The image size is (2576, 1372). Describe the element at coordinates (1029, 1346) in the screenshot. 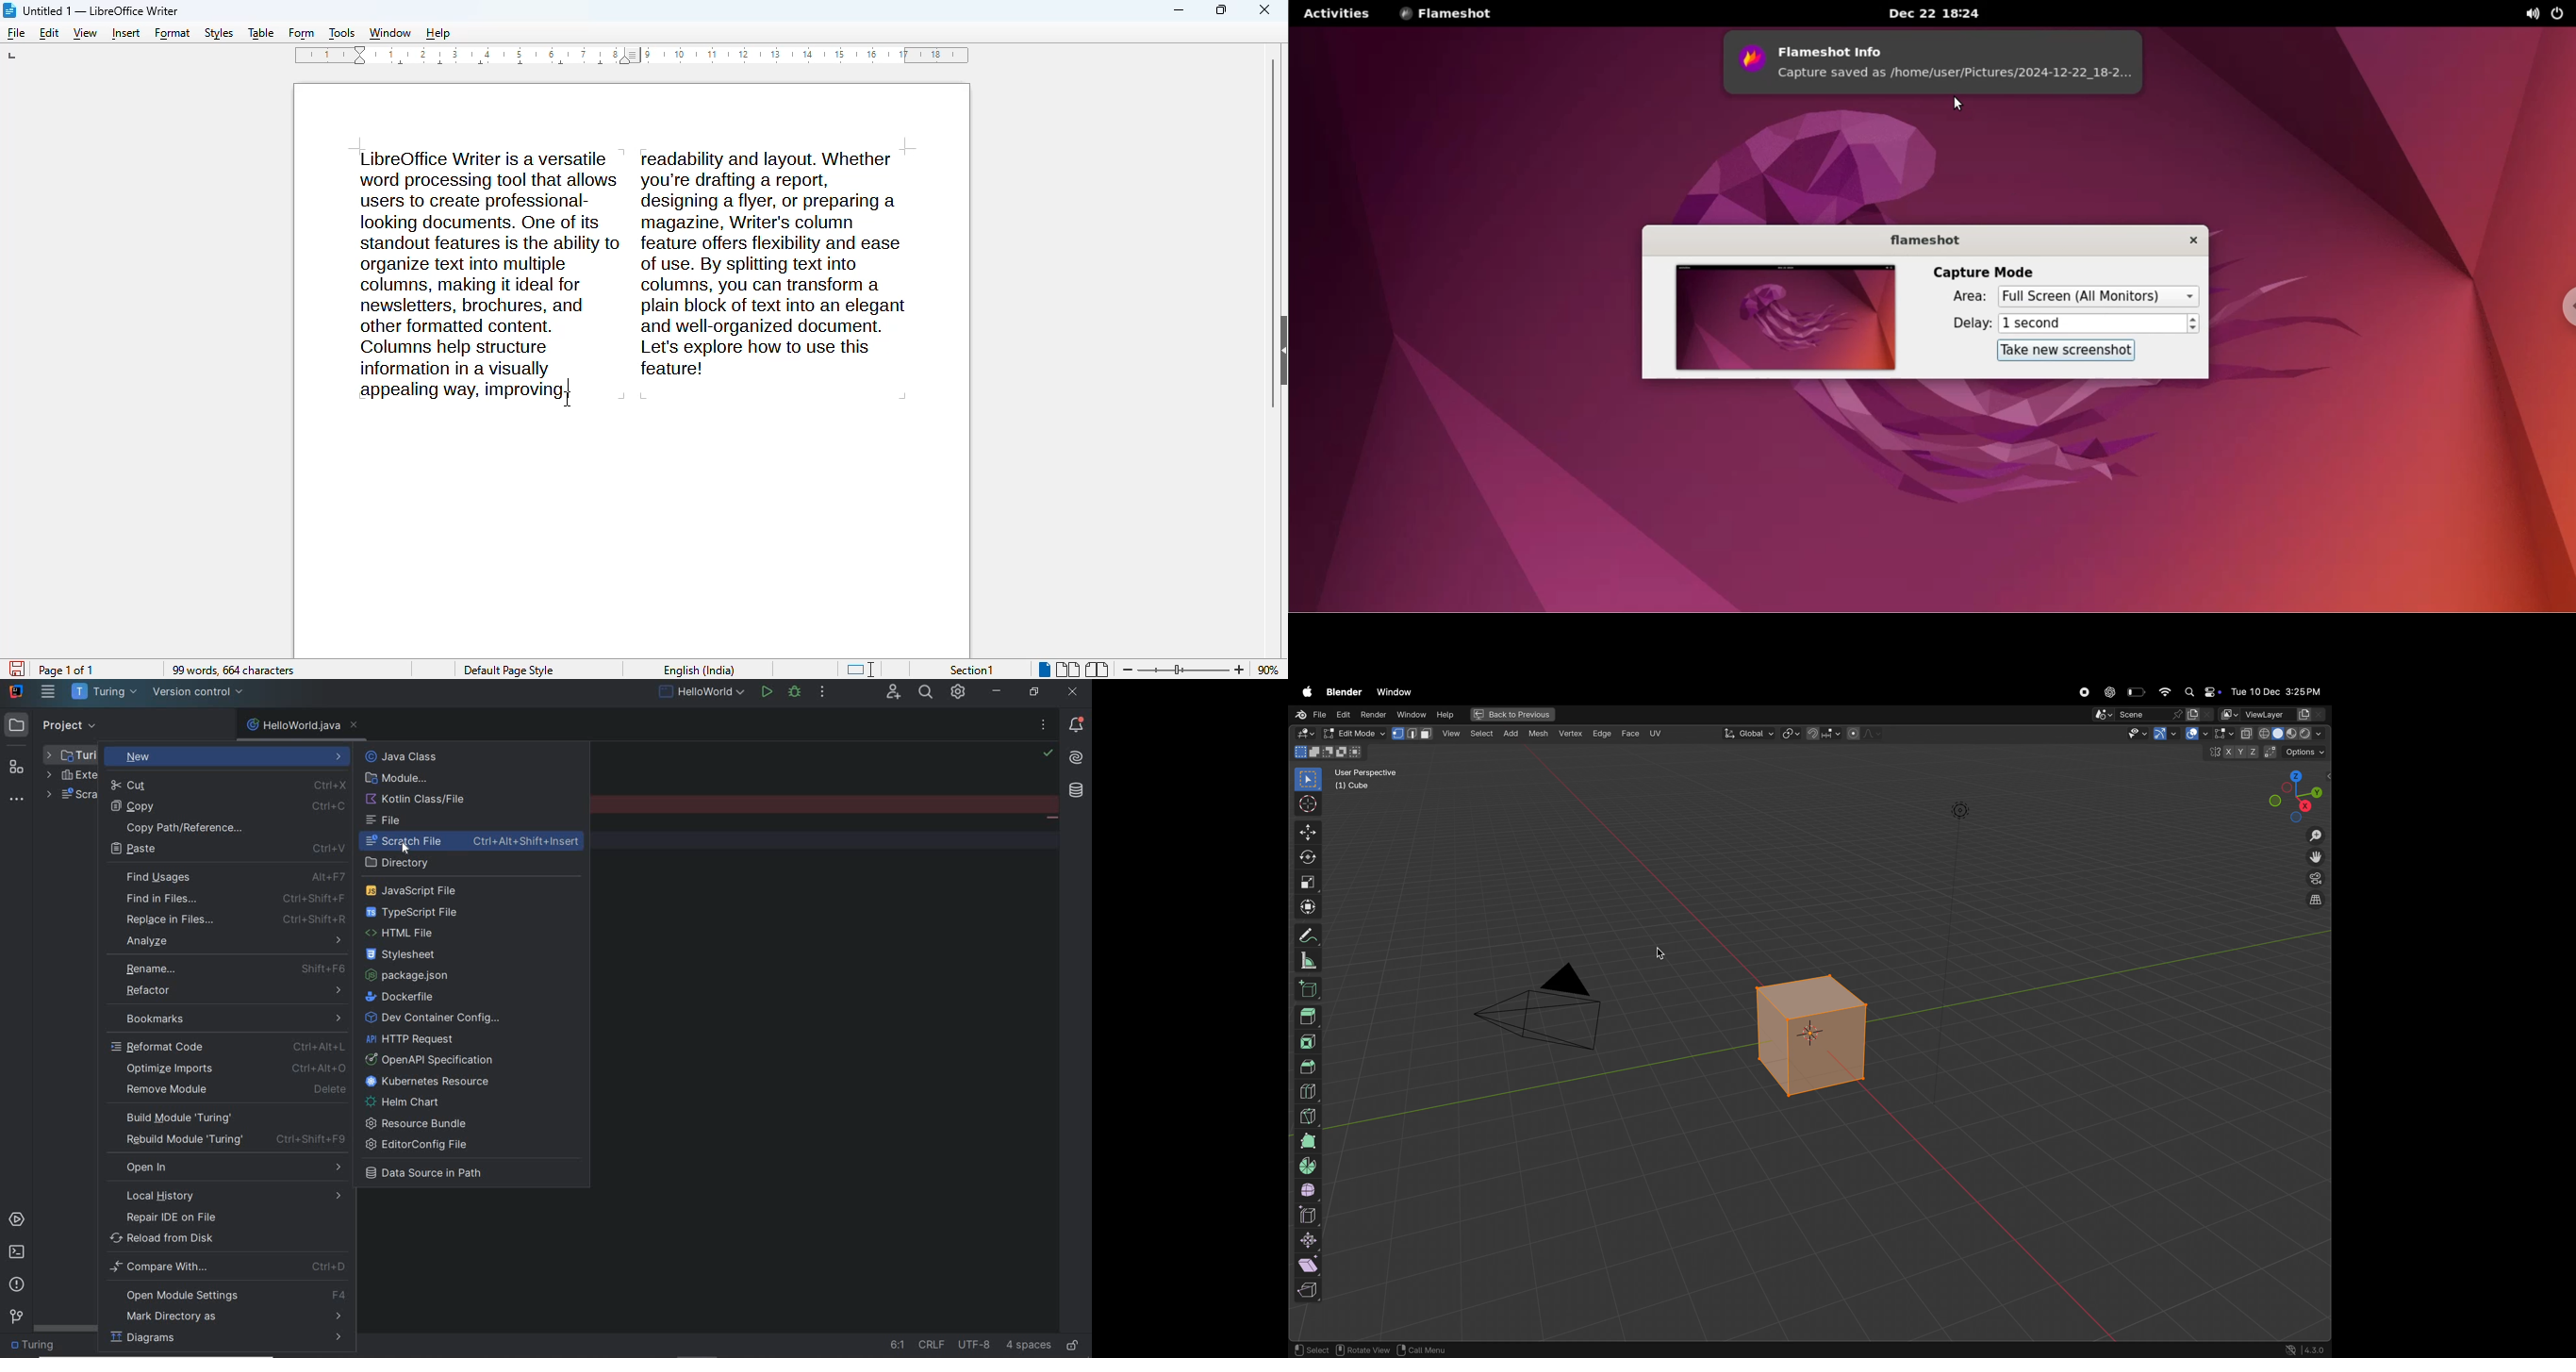

I see `Indent` at that location.